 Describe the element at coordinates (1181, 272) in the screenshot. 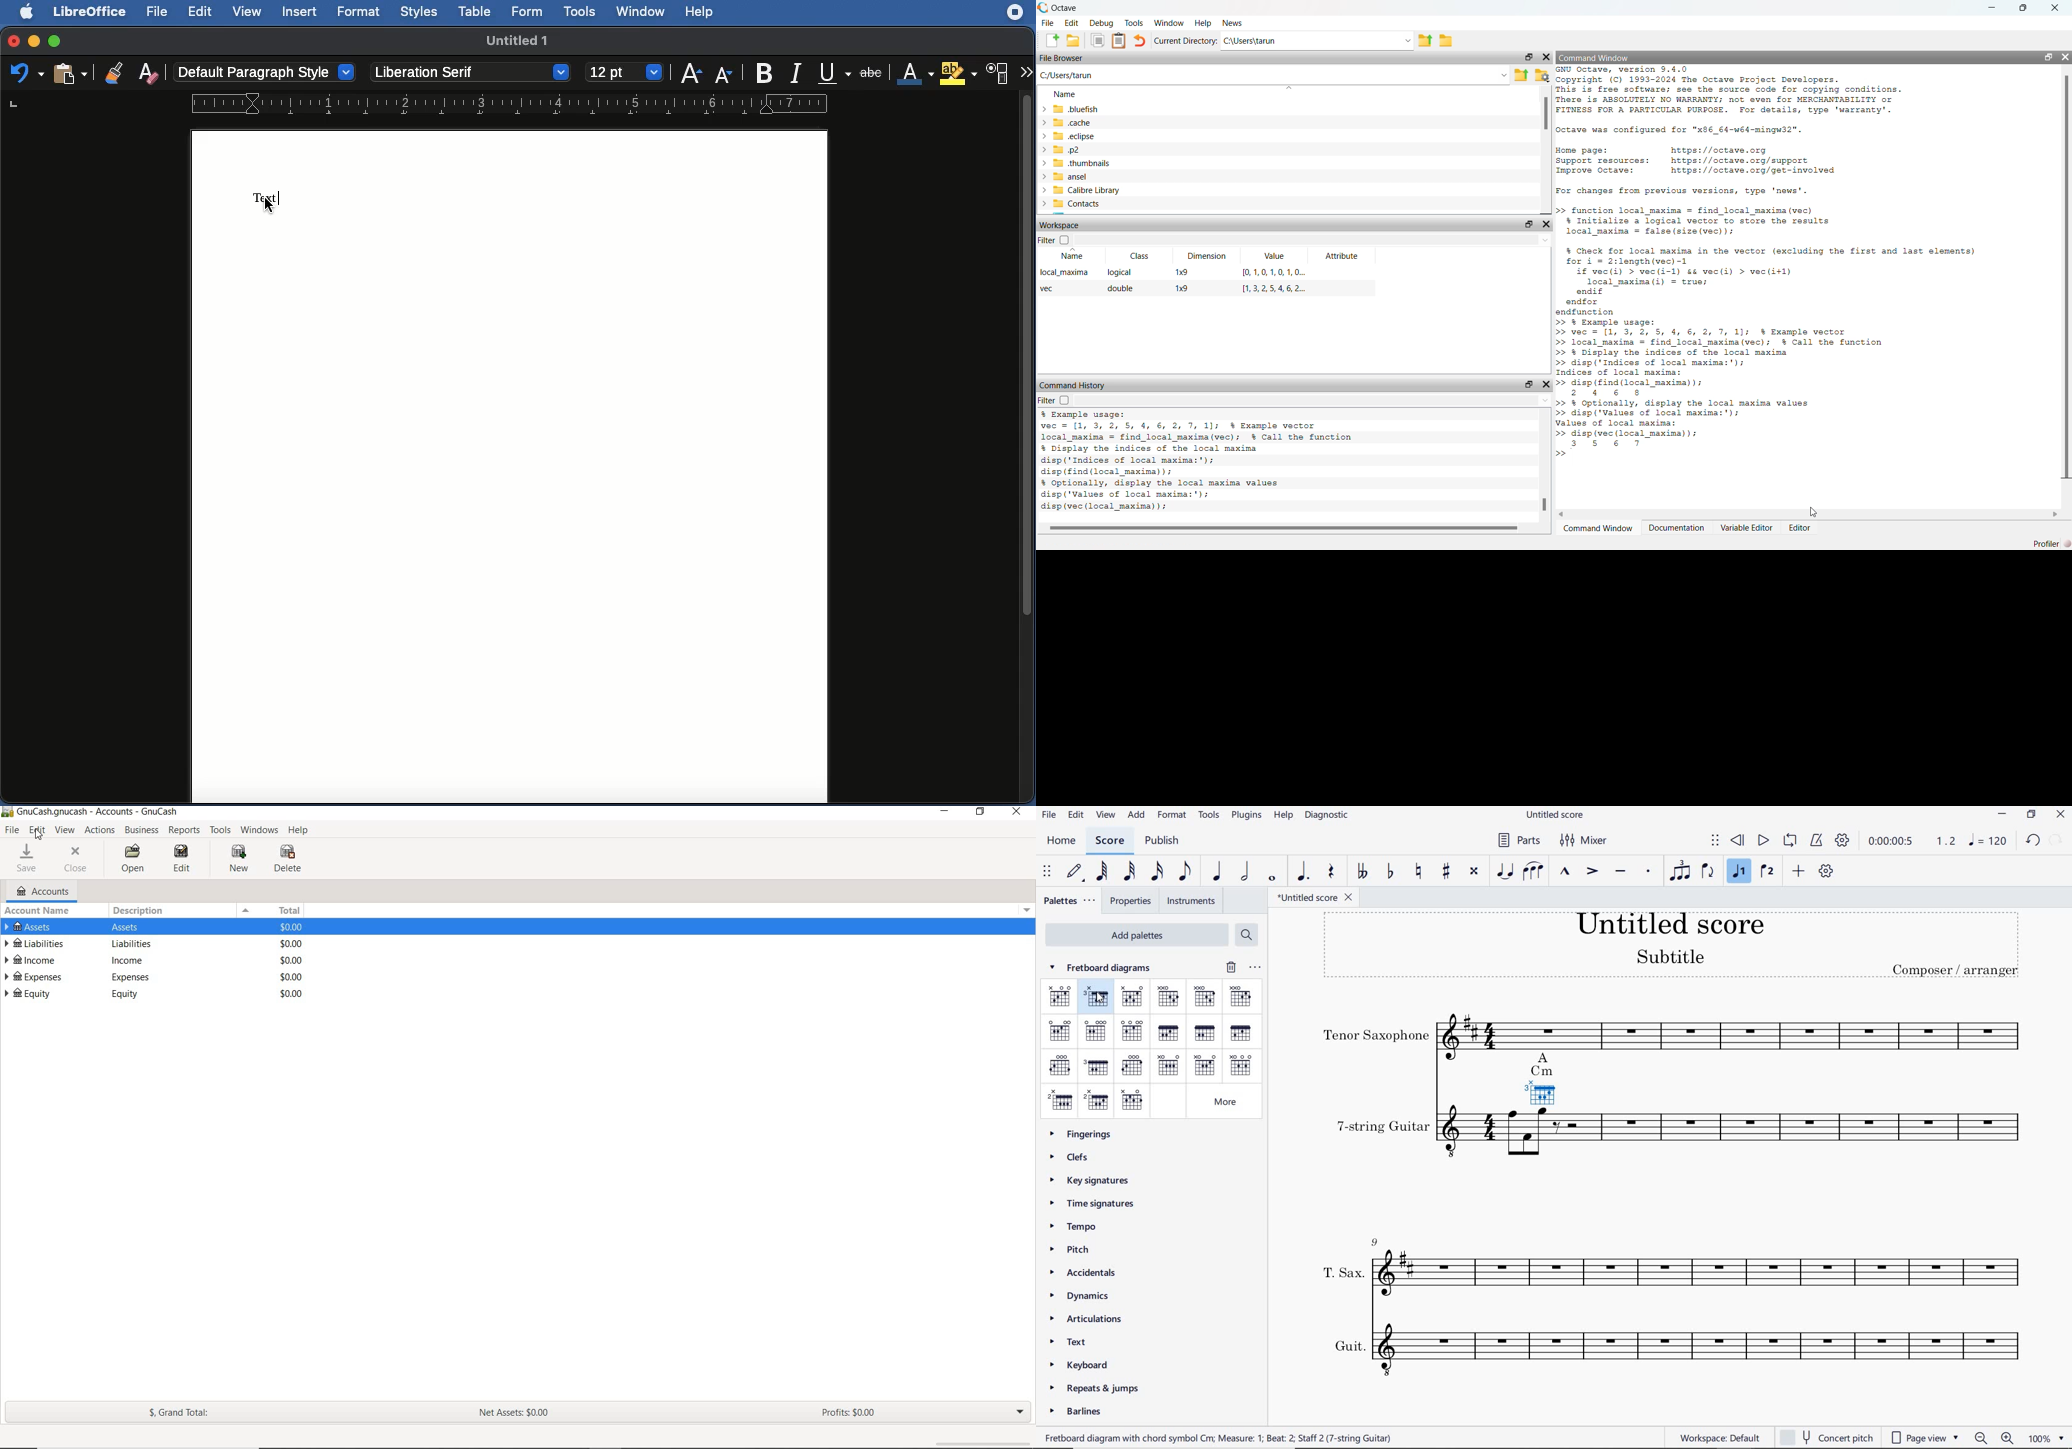

I see `1x9` at that location.